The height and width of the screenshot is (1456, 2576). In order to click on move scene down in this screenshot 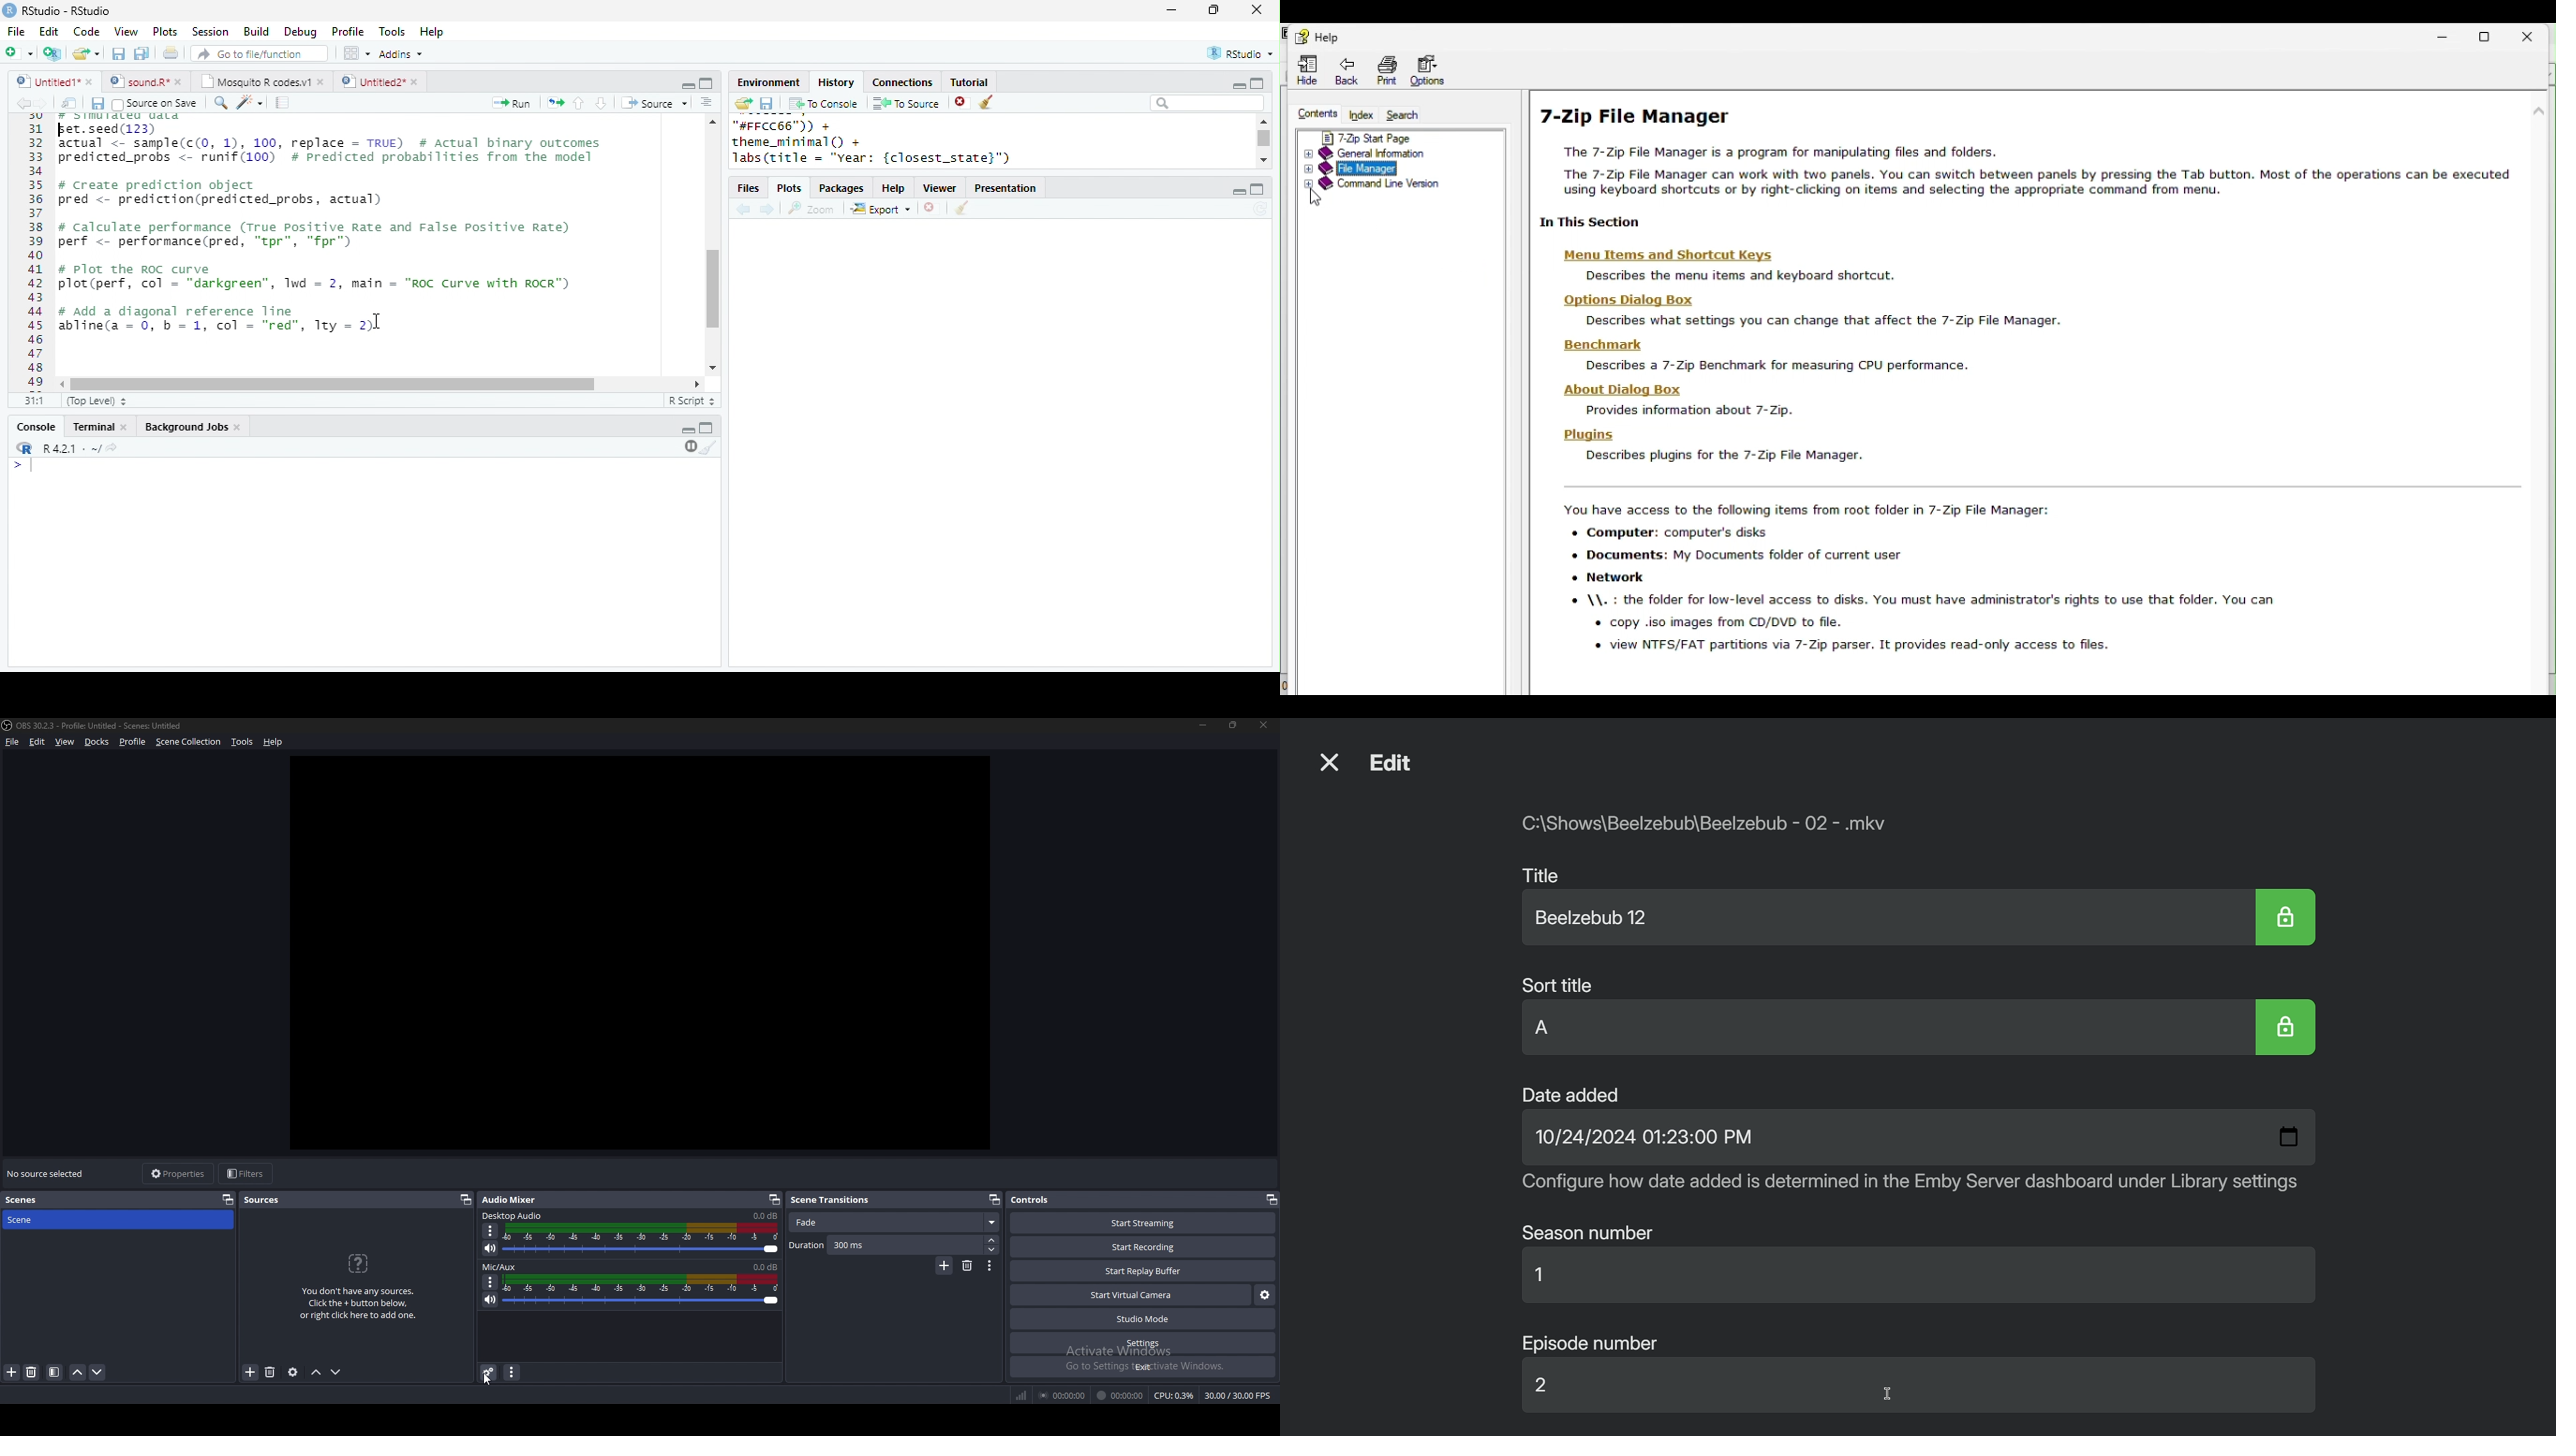, I will do `click(97, 1372)`.